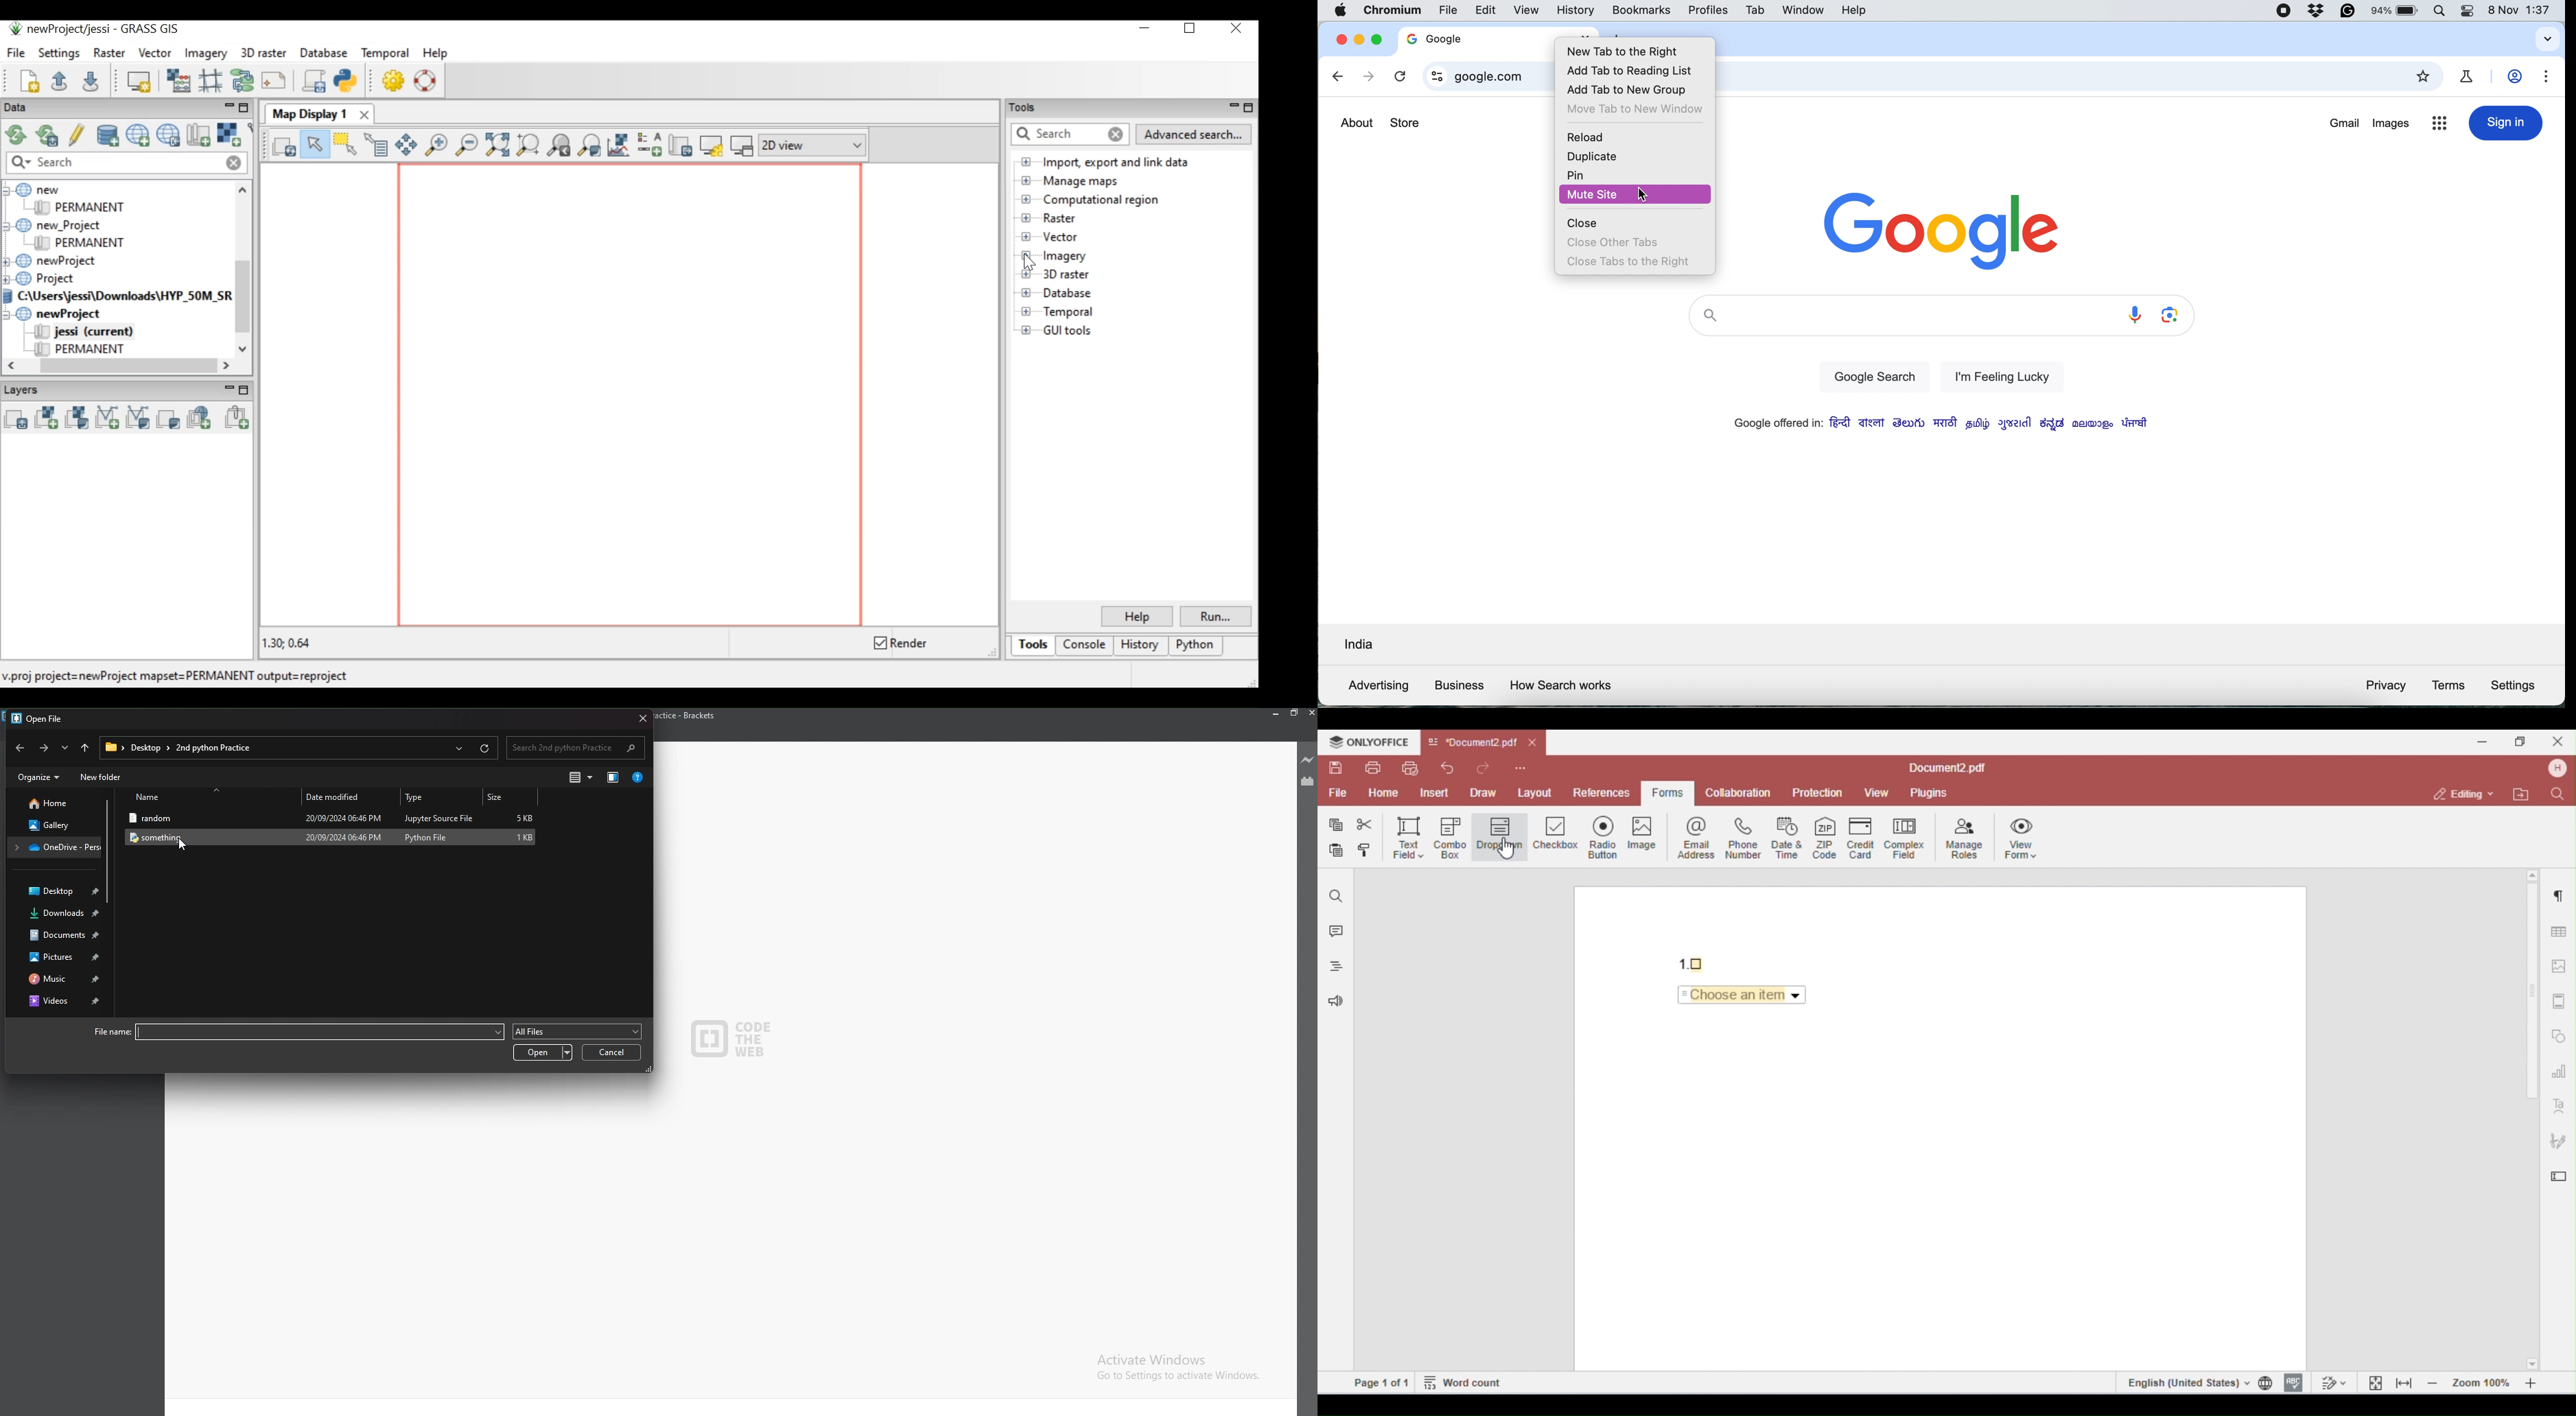  What do you see at coordinates (60, 1000) in the screenshot?
I see `videos` at bounding box center [60, 1000].